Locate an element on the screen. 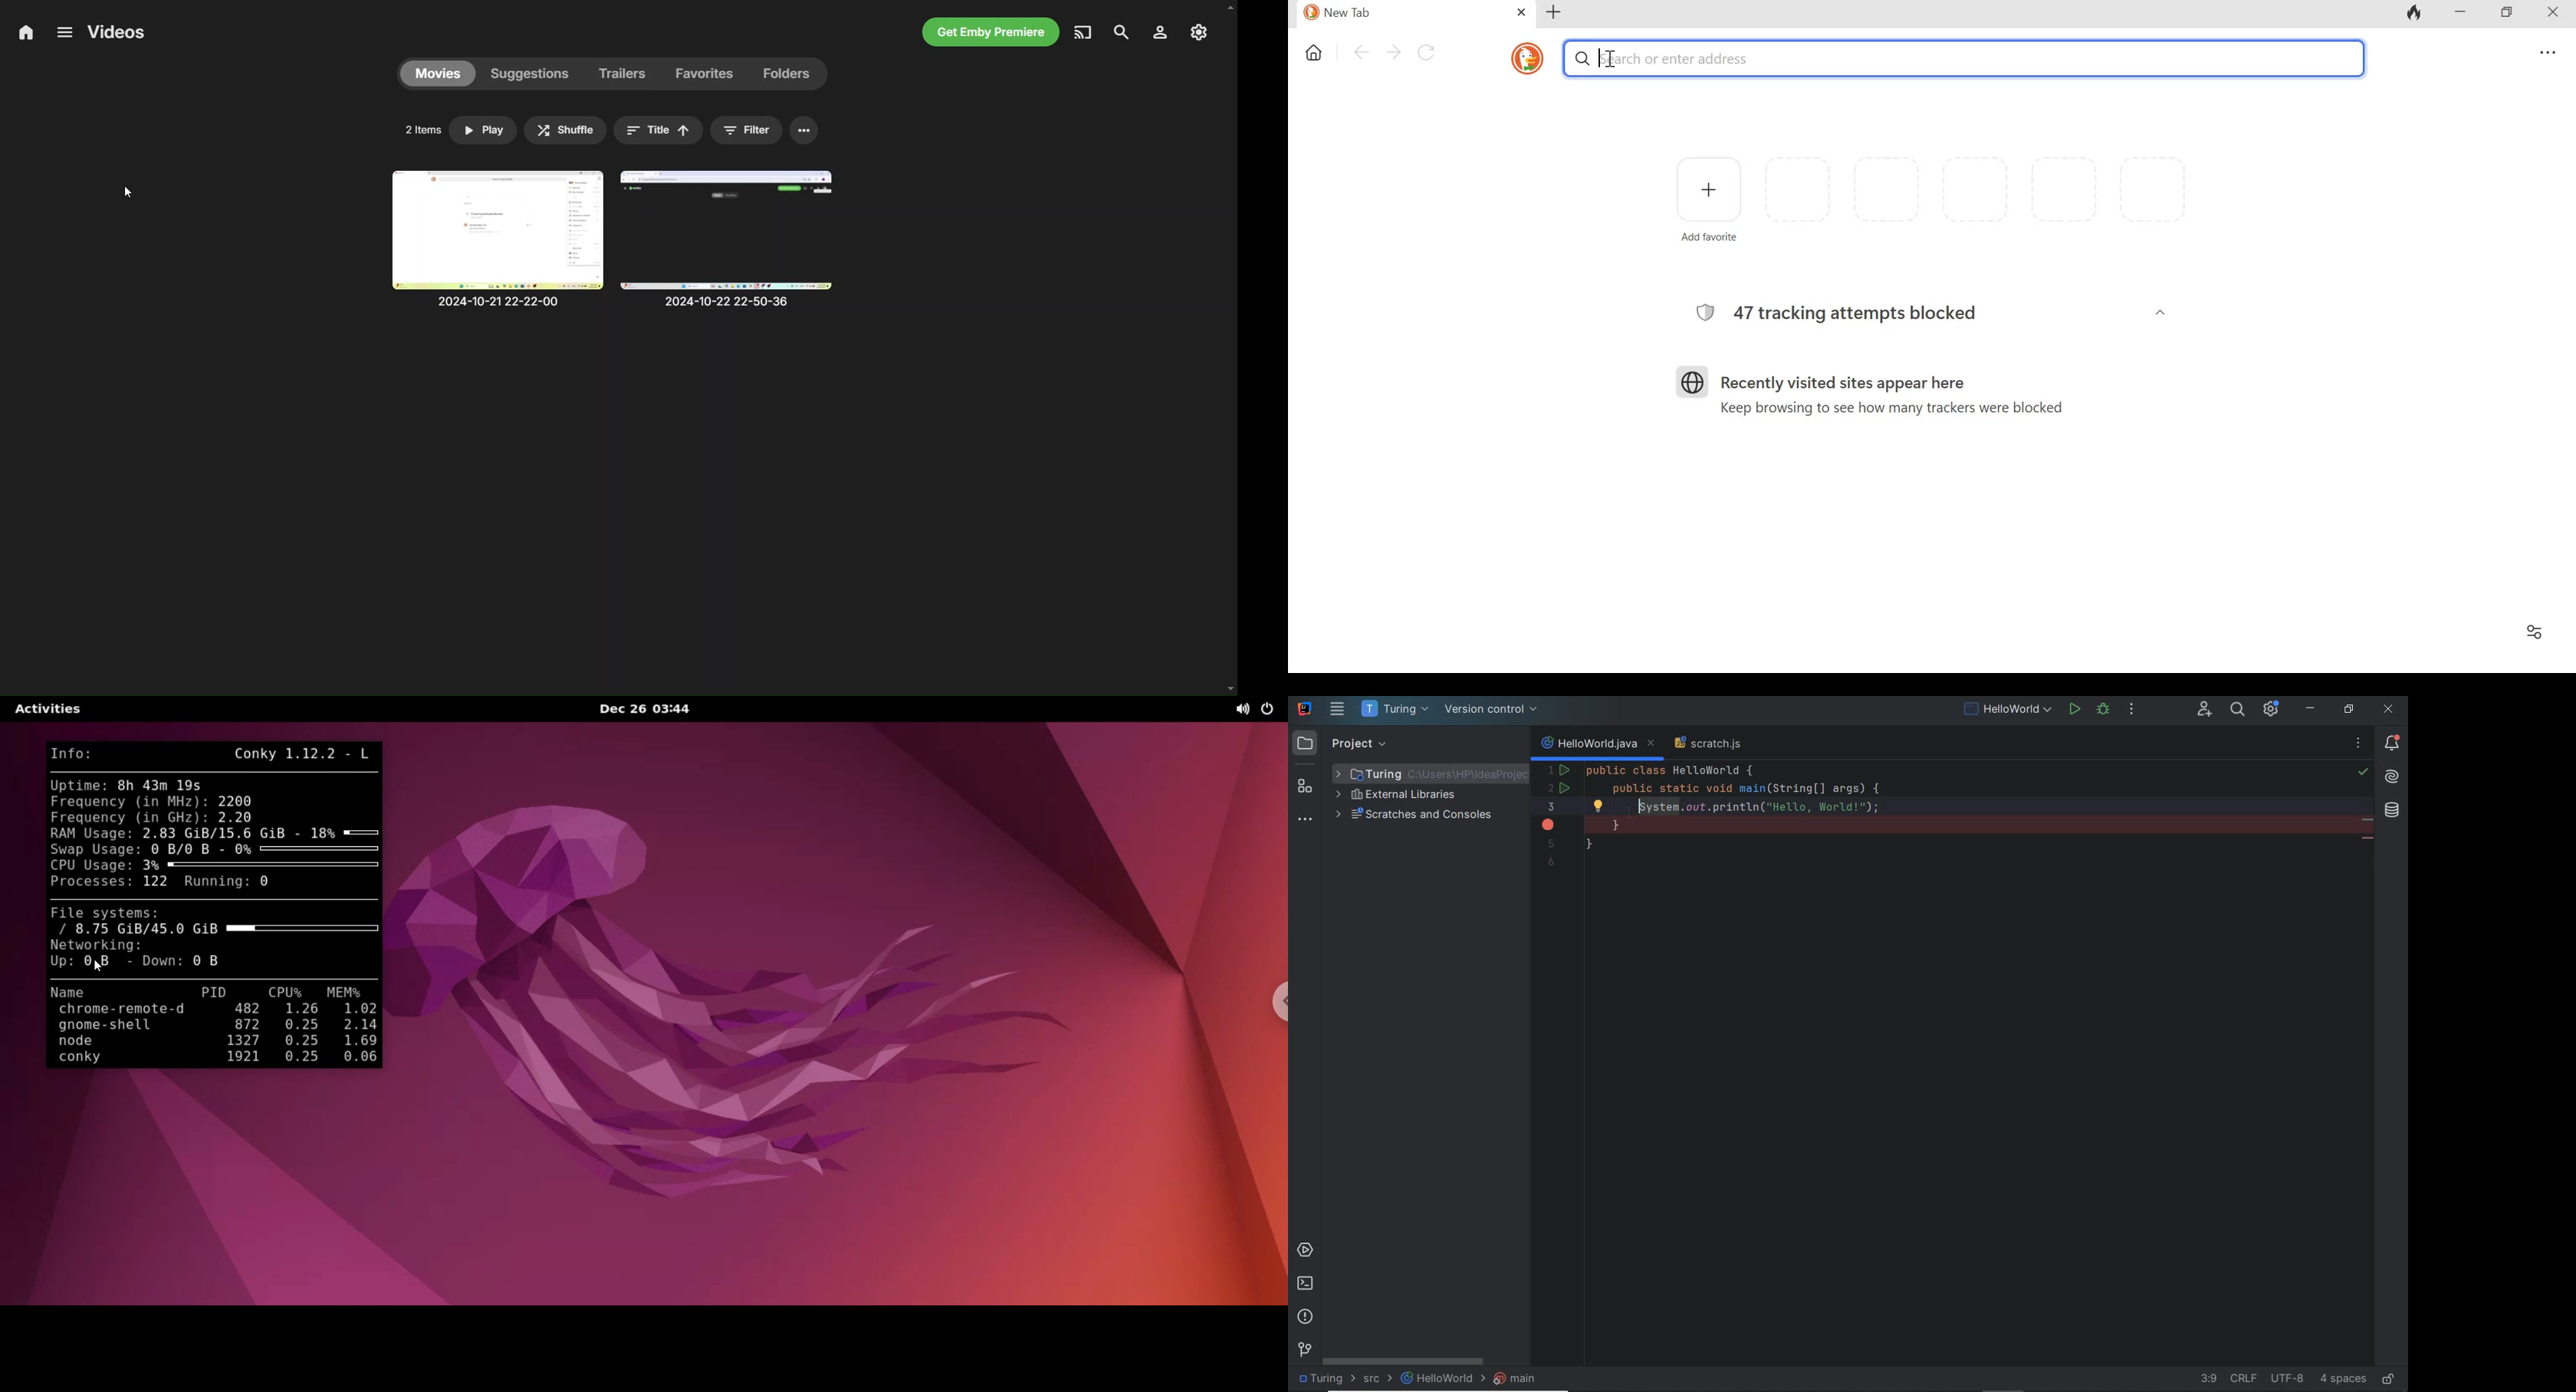 This screenshot has height=1400, width=2576. cursor is located at coordinates (1609, 59).